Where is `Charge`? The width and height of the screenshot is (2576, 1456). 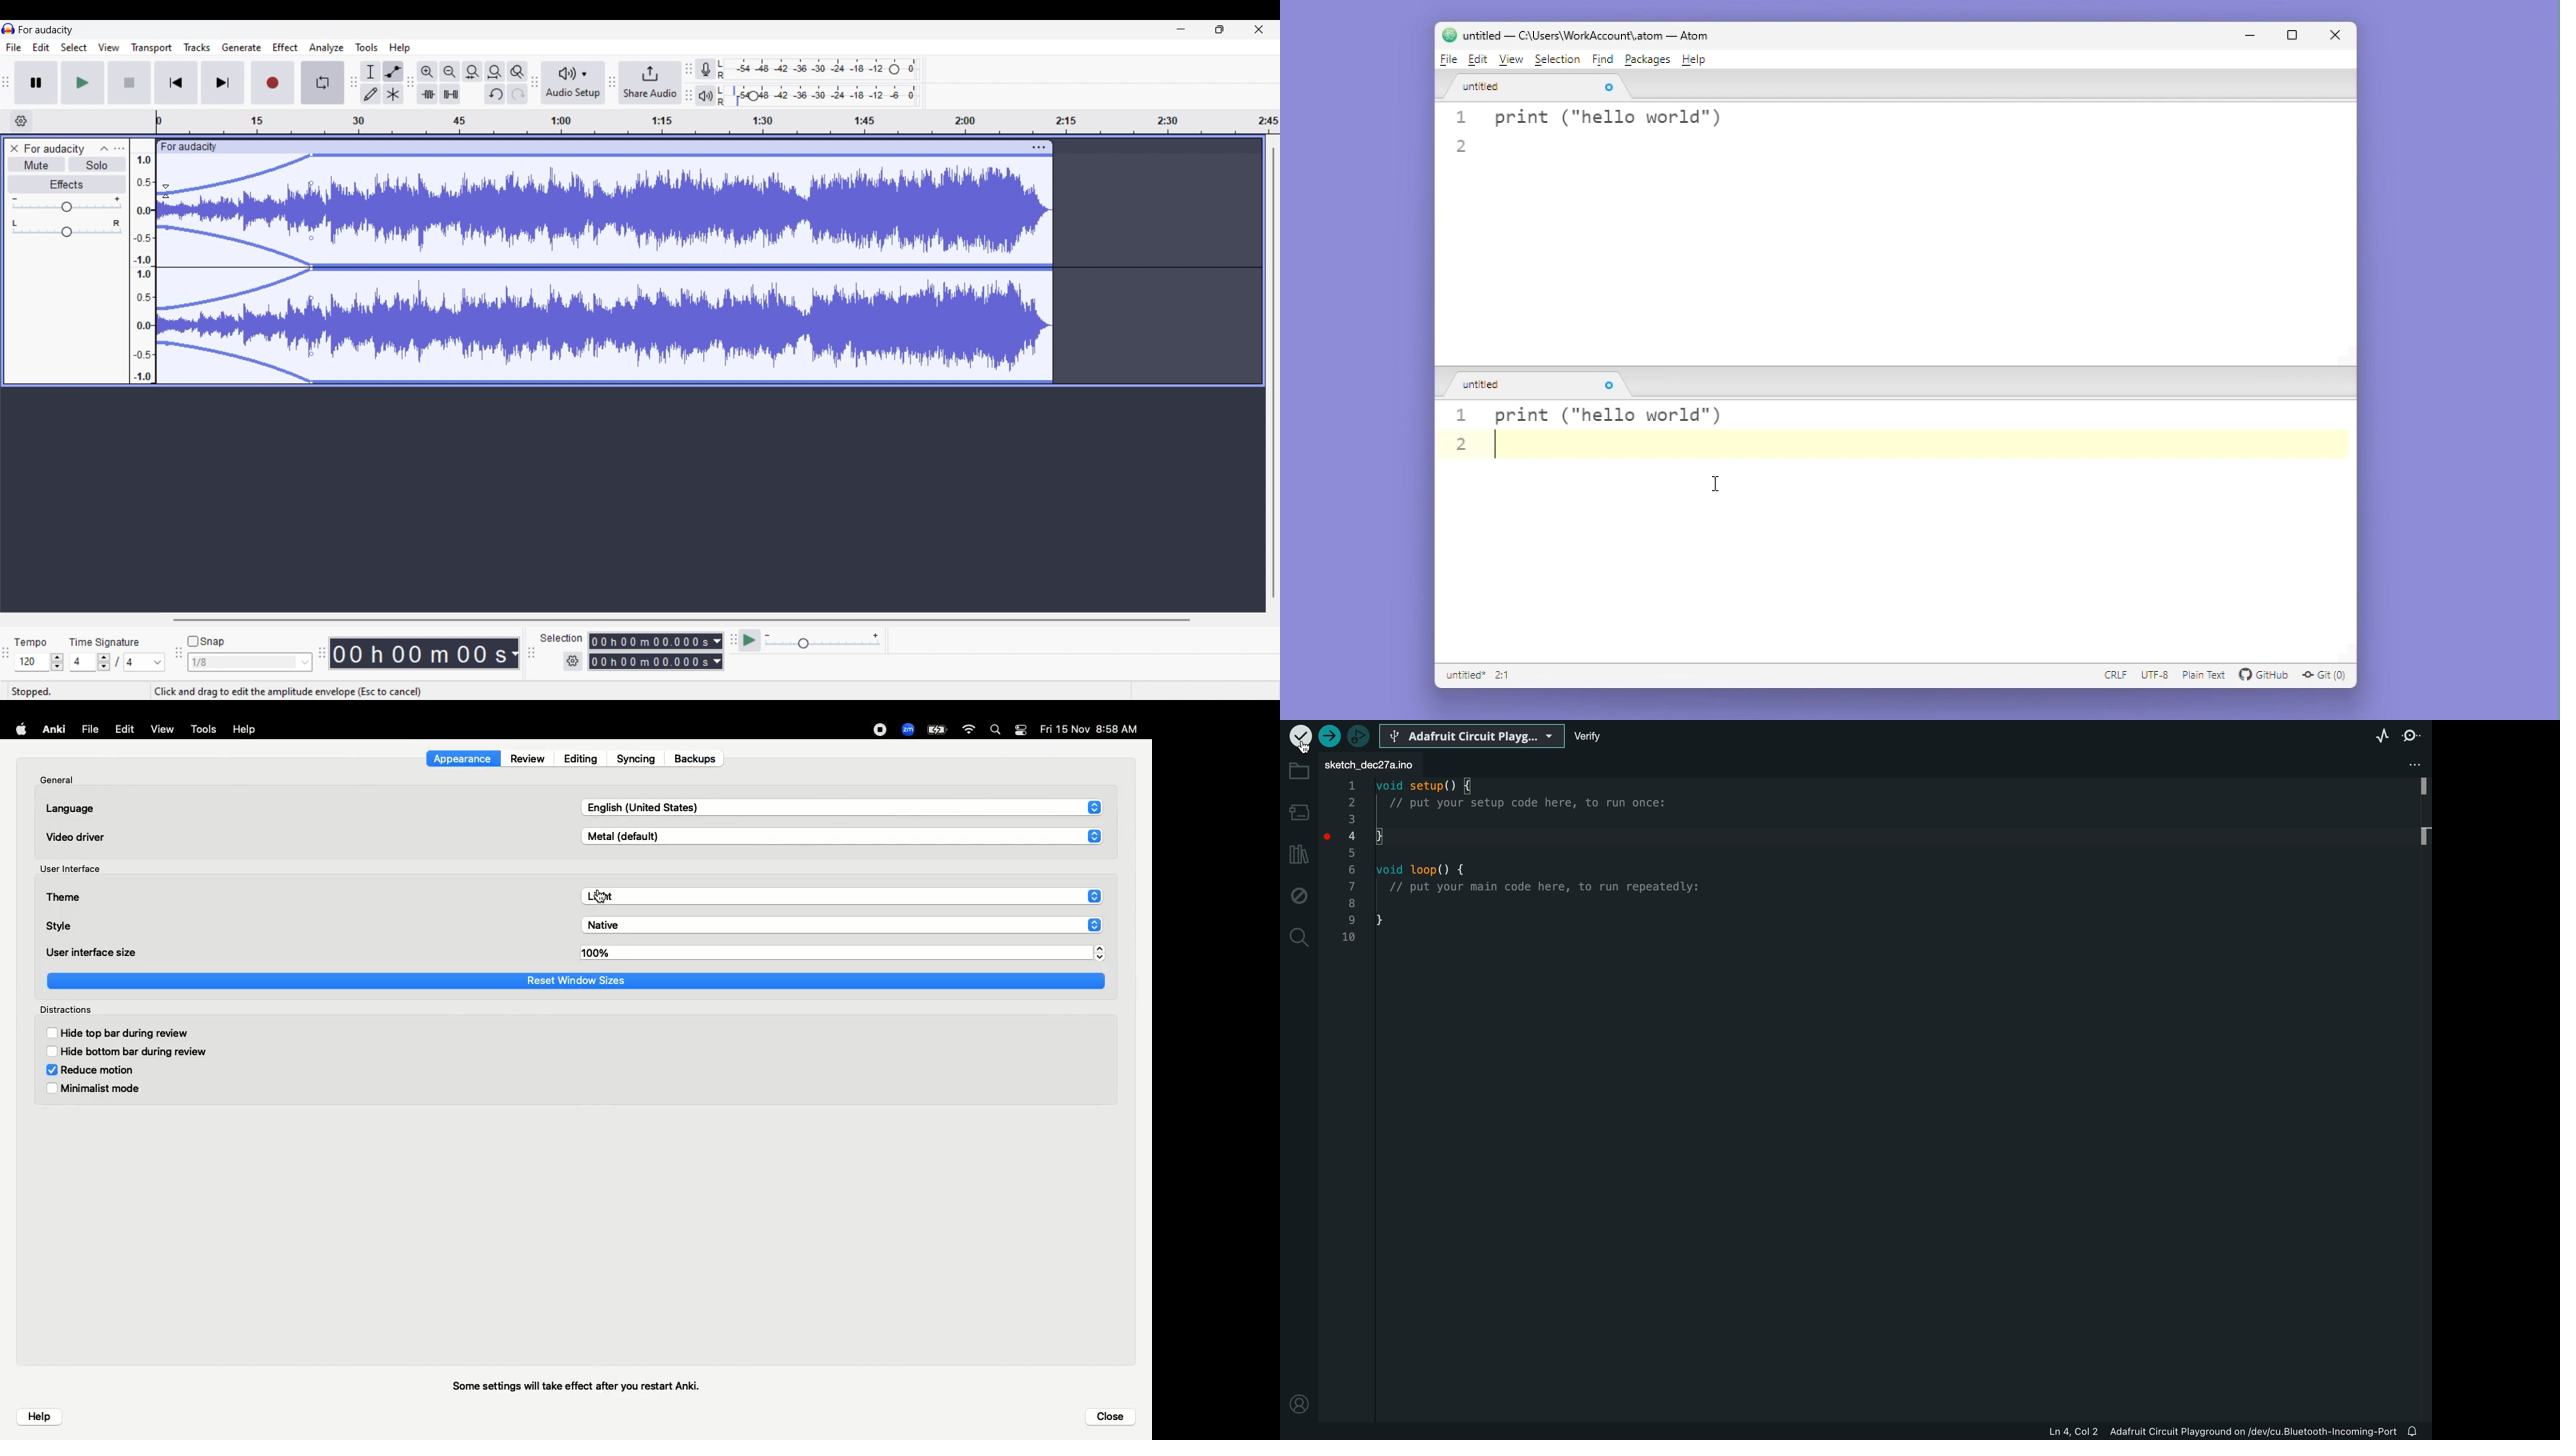 Charge is located at coordinates (938, 730).